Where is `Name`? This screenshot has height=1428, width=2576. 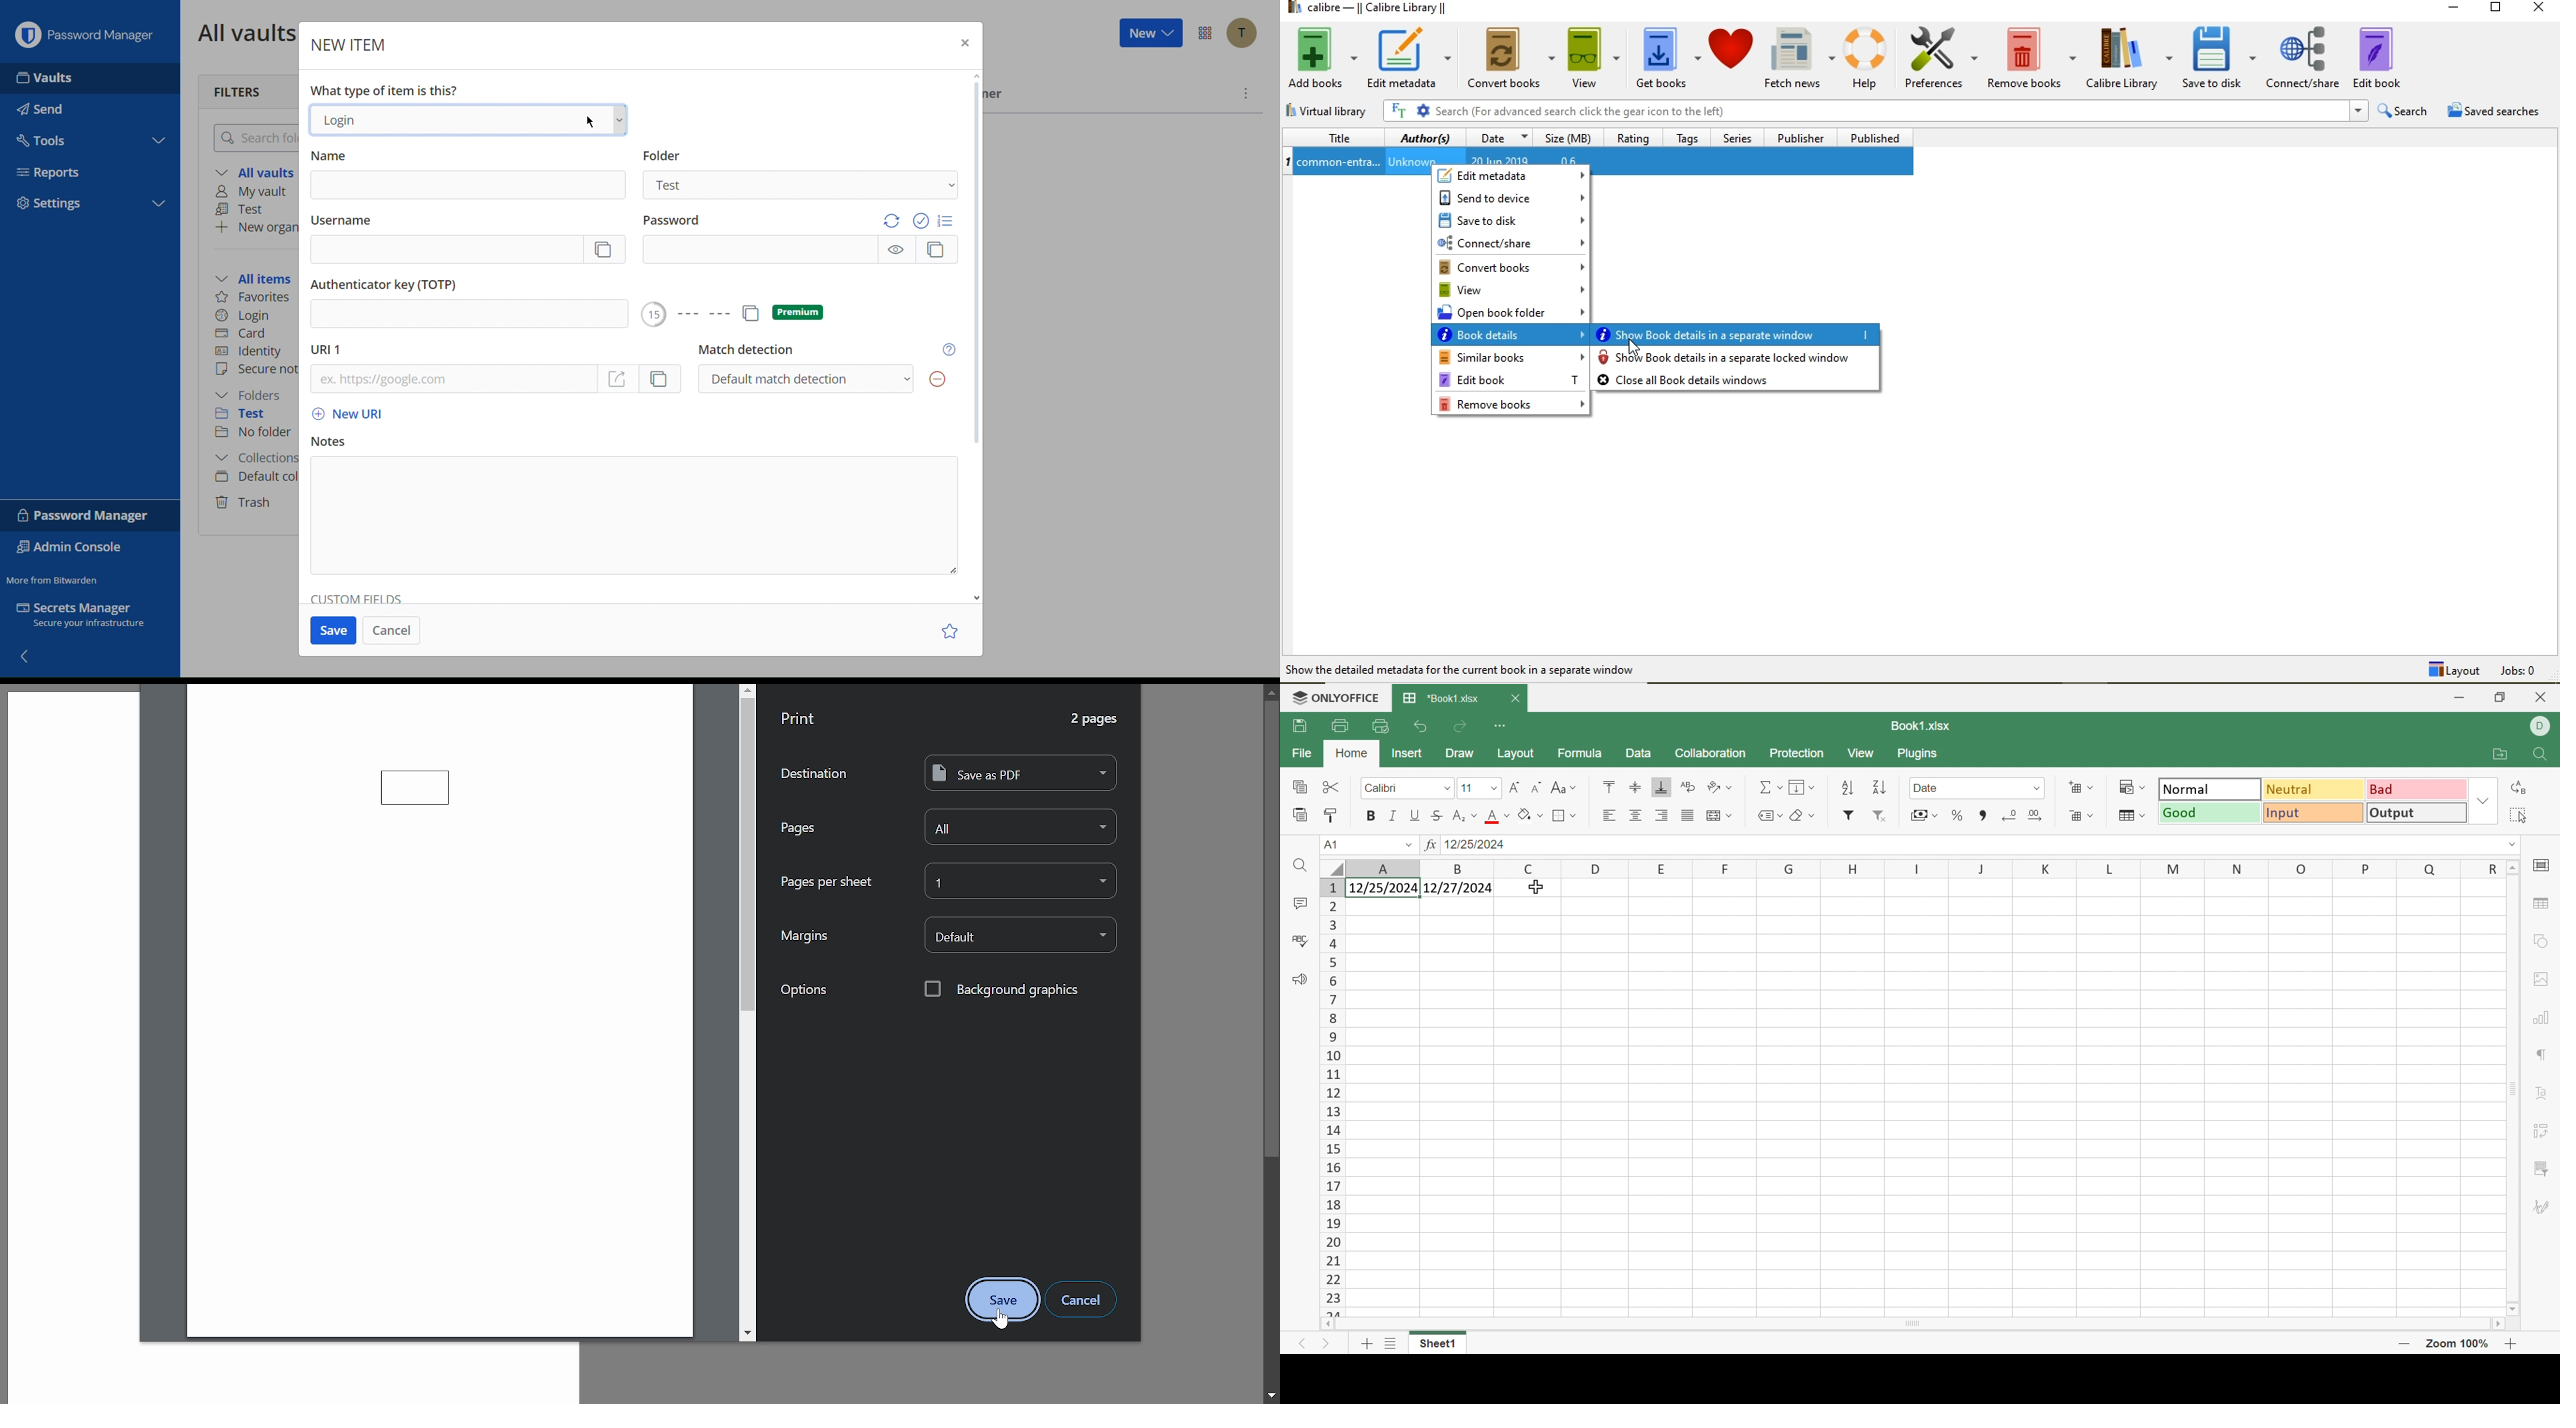
Name is located at coordinates (331, 157).